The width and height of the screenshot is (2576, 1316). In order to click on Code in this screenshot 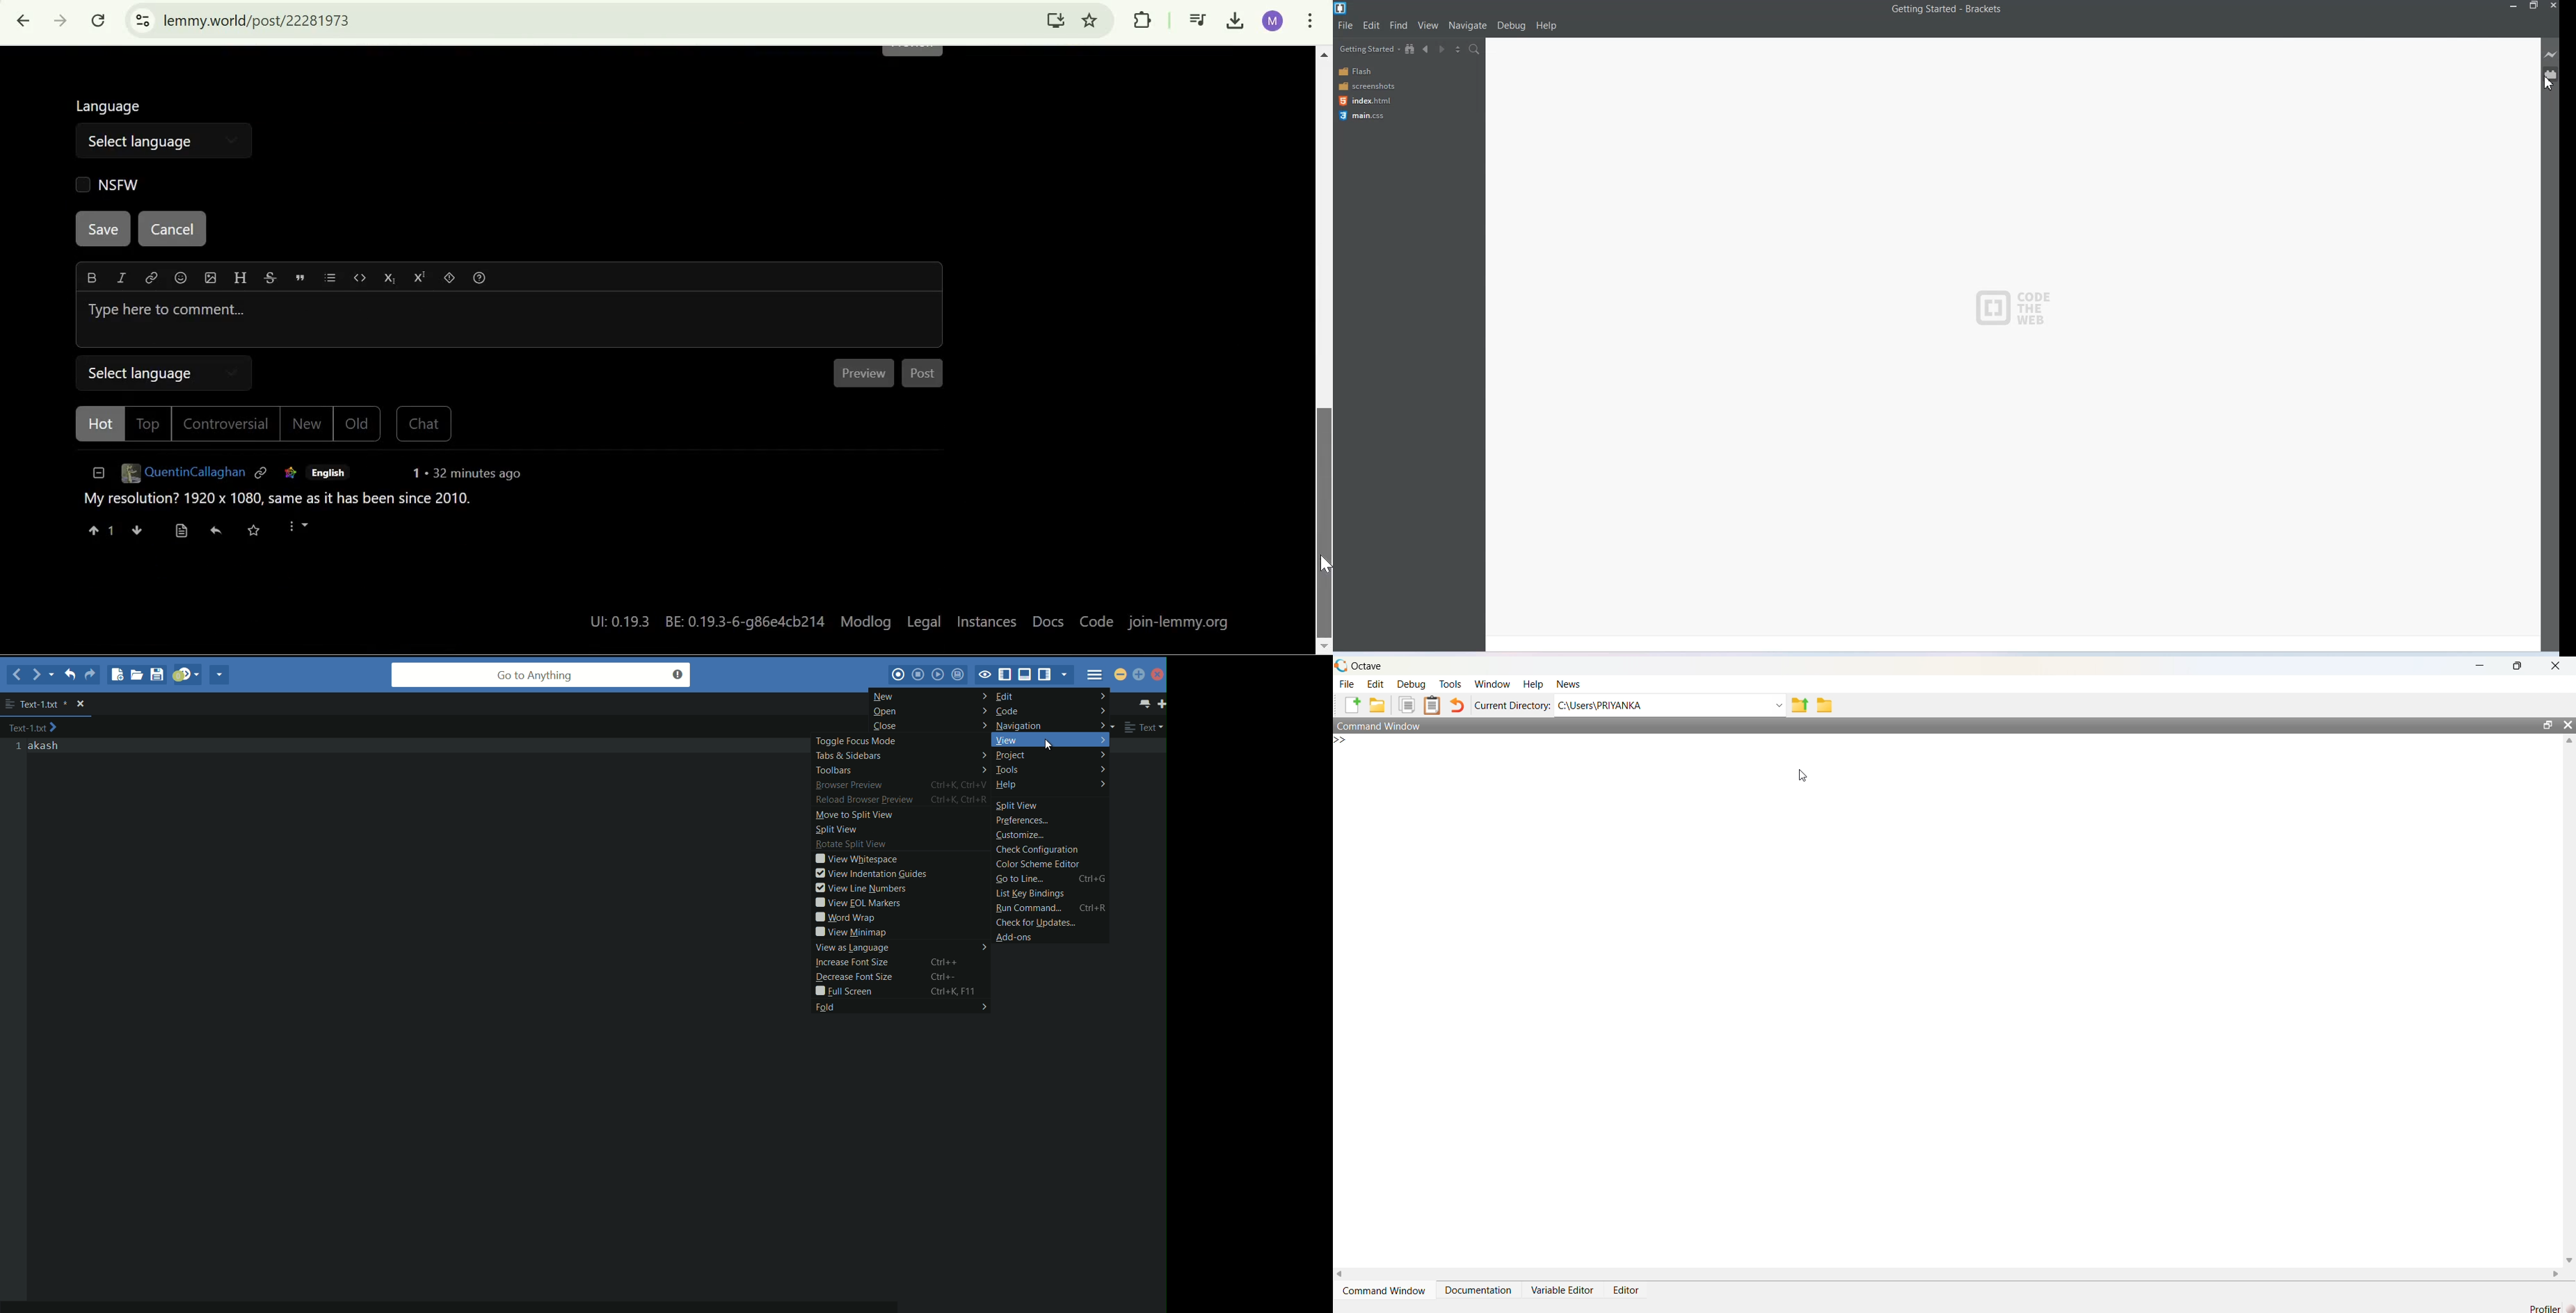, I will do `click(1095, 623)`.